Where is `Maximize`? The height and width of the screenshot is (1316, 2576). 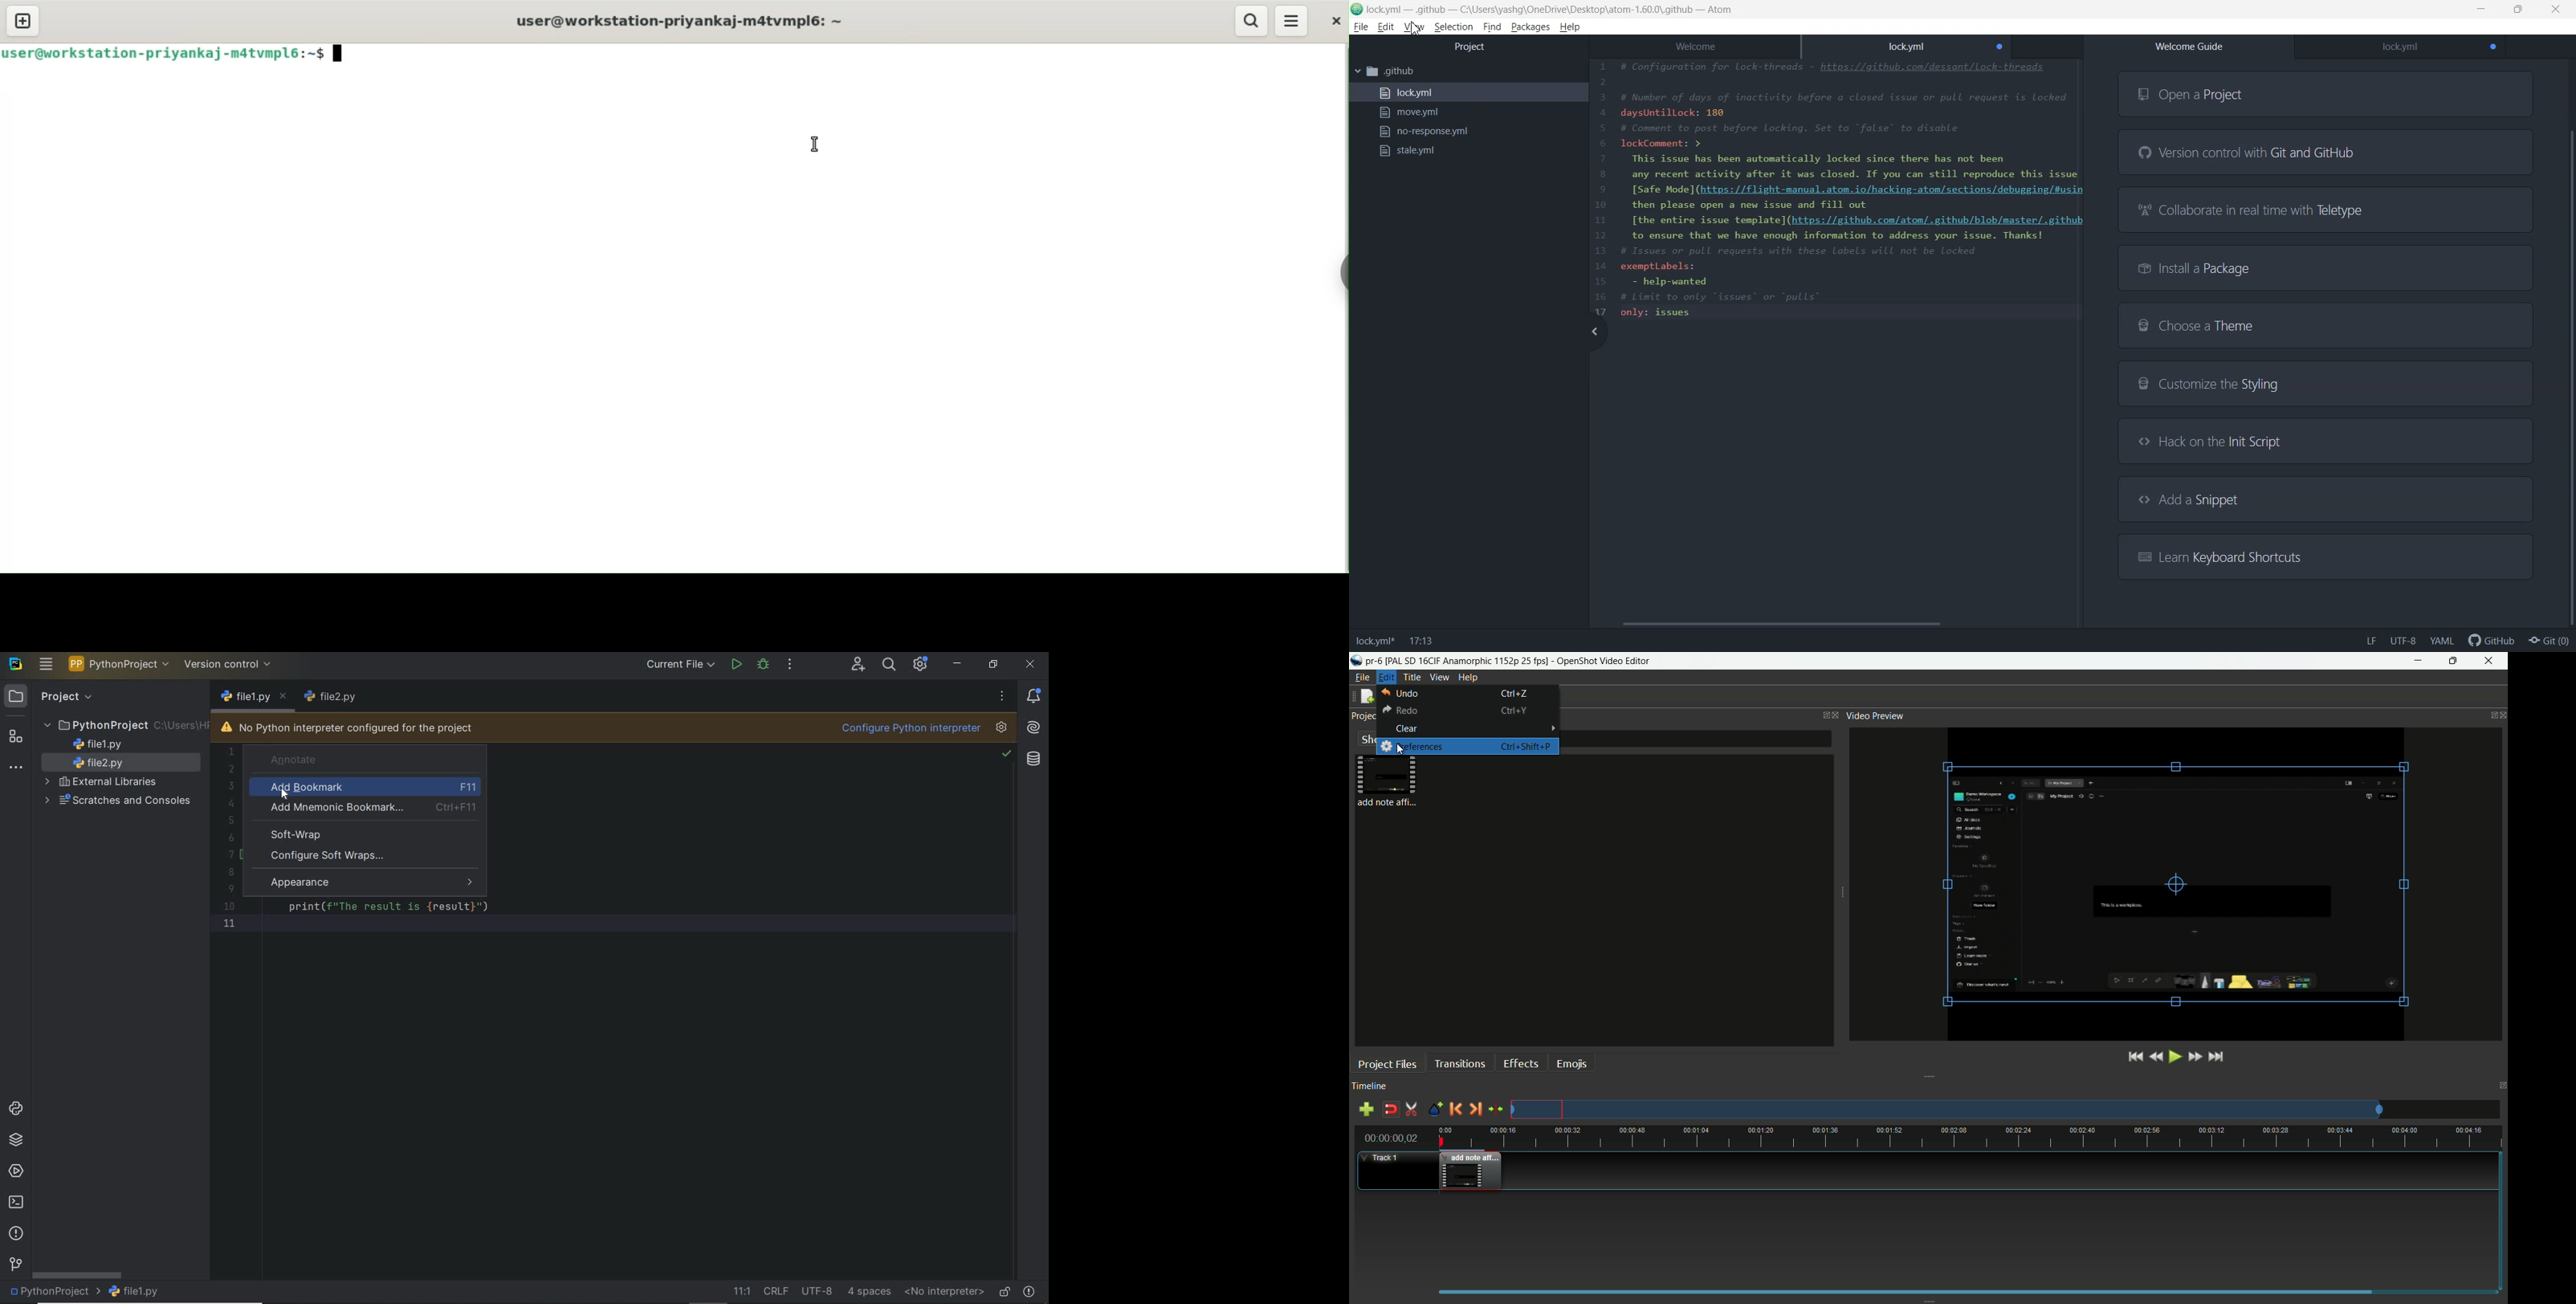 Maximize is located at coordinates (2519, 10).